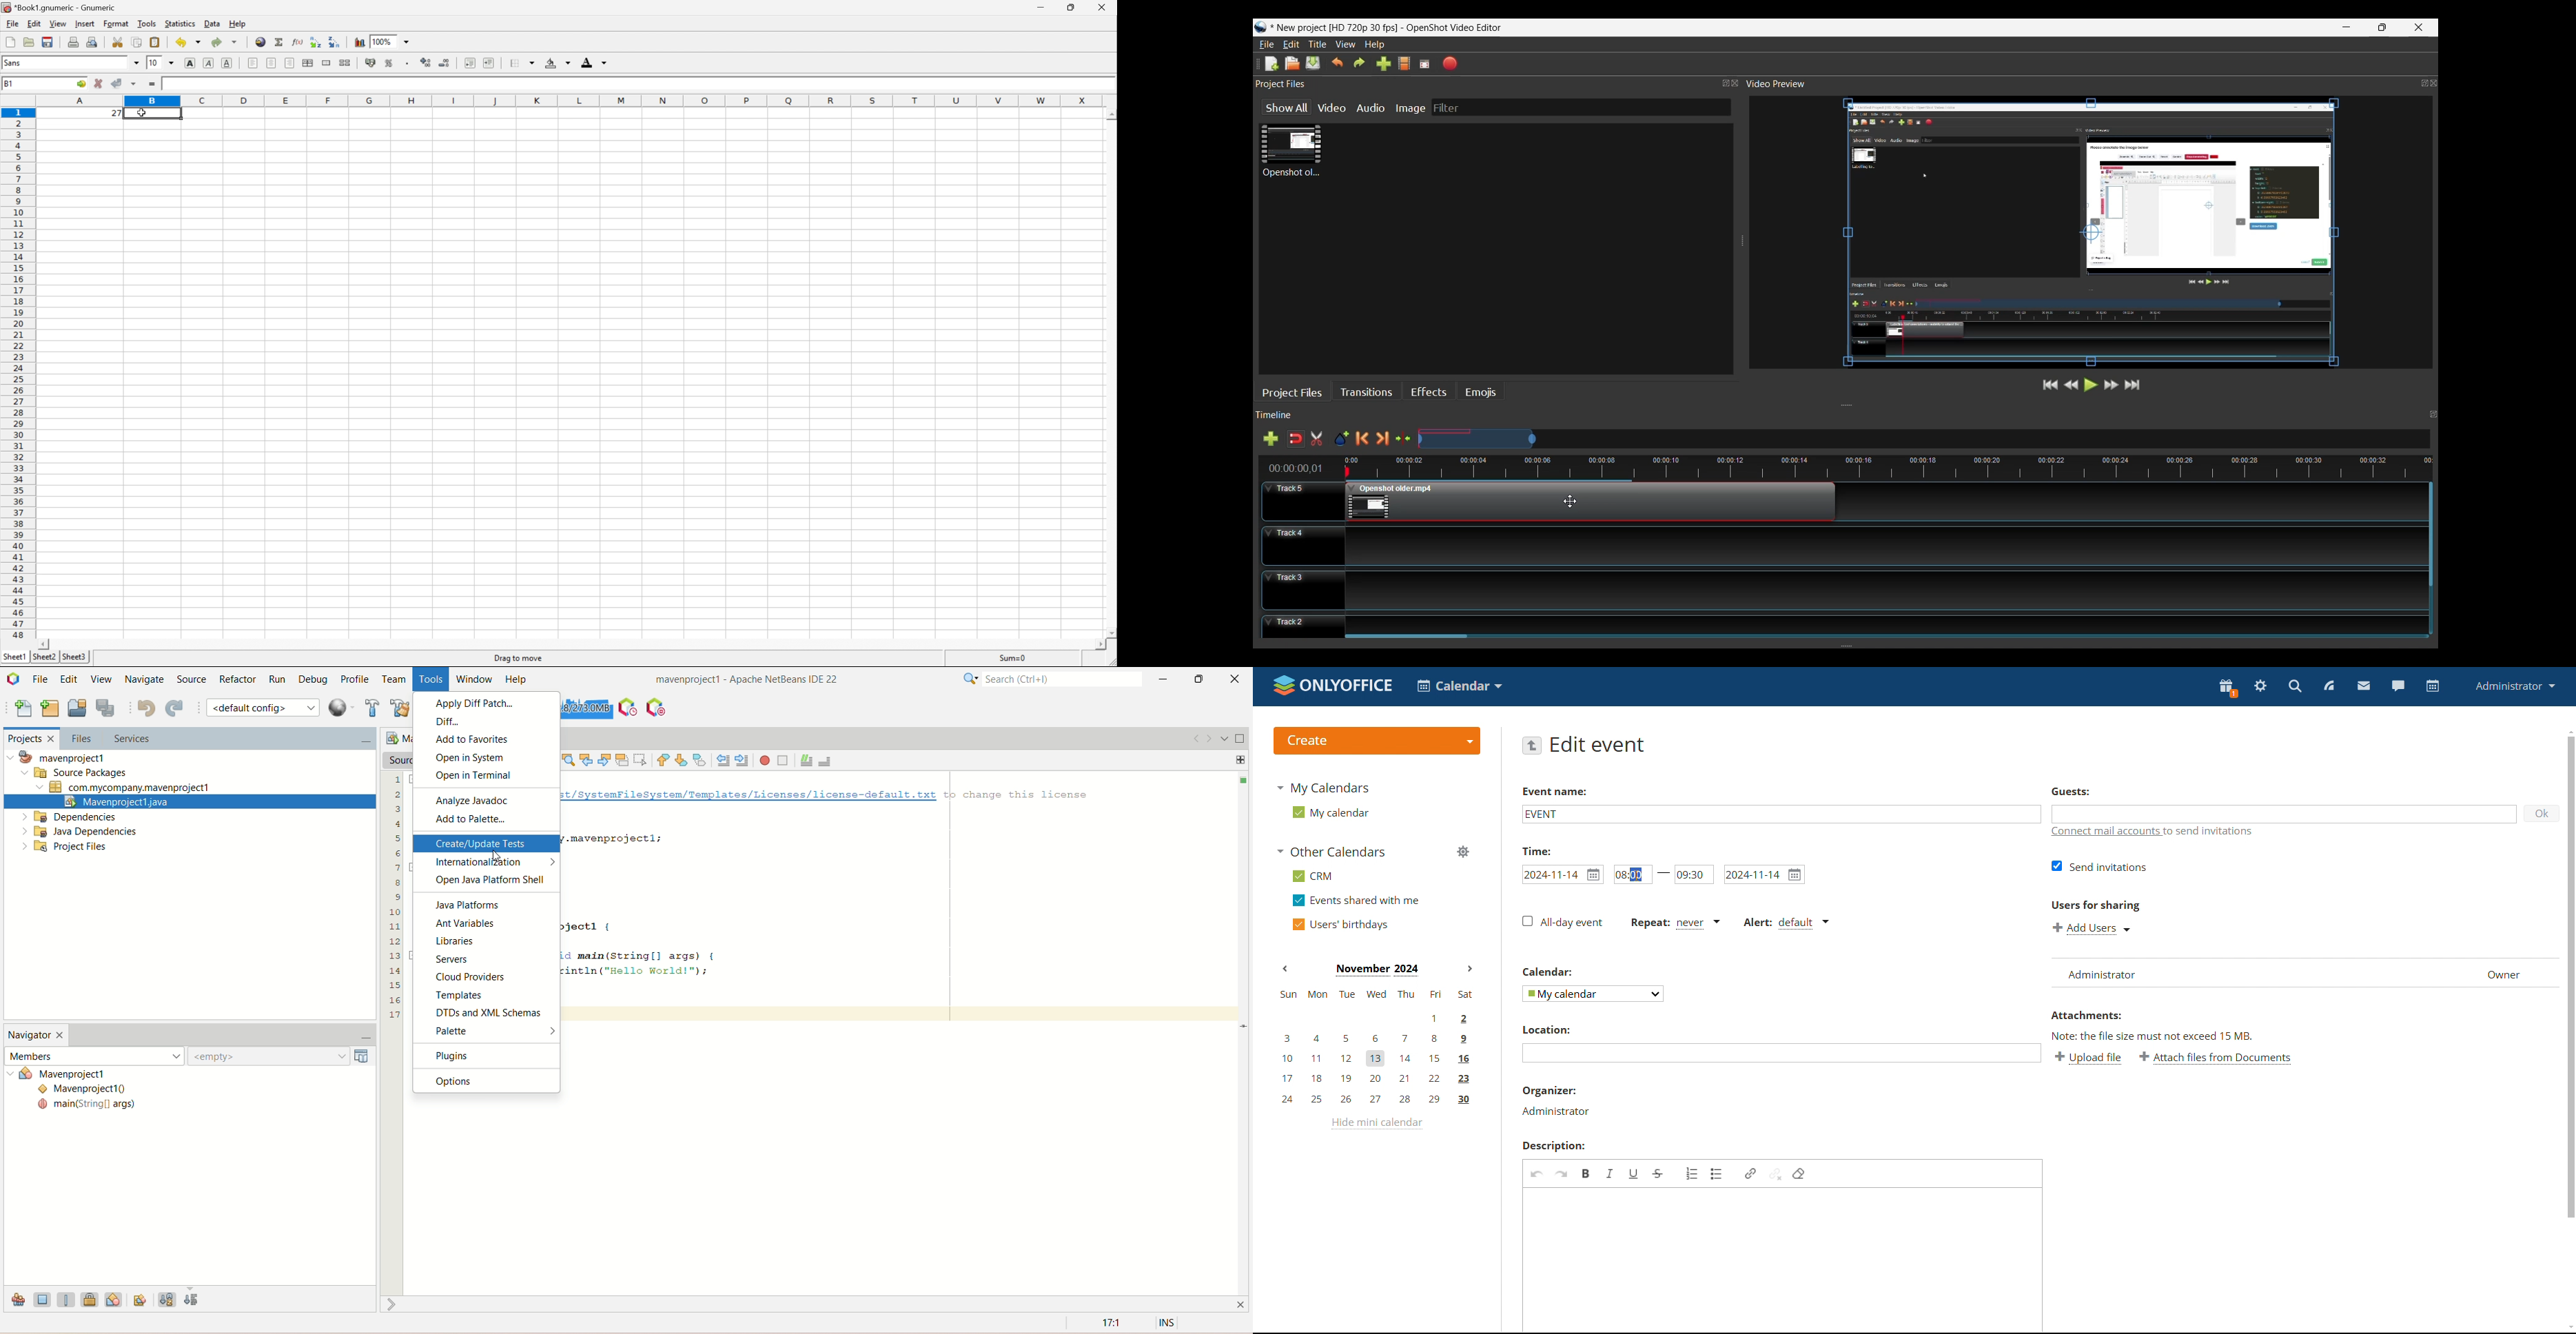  I want to click on edit event, so click(1598, 745).